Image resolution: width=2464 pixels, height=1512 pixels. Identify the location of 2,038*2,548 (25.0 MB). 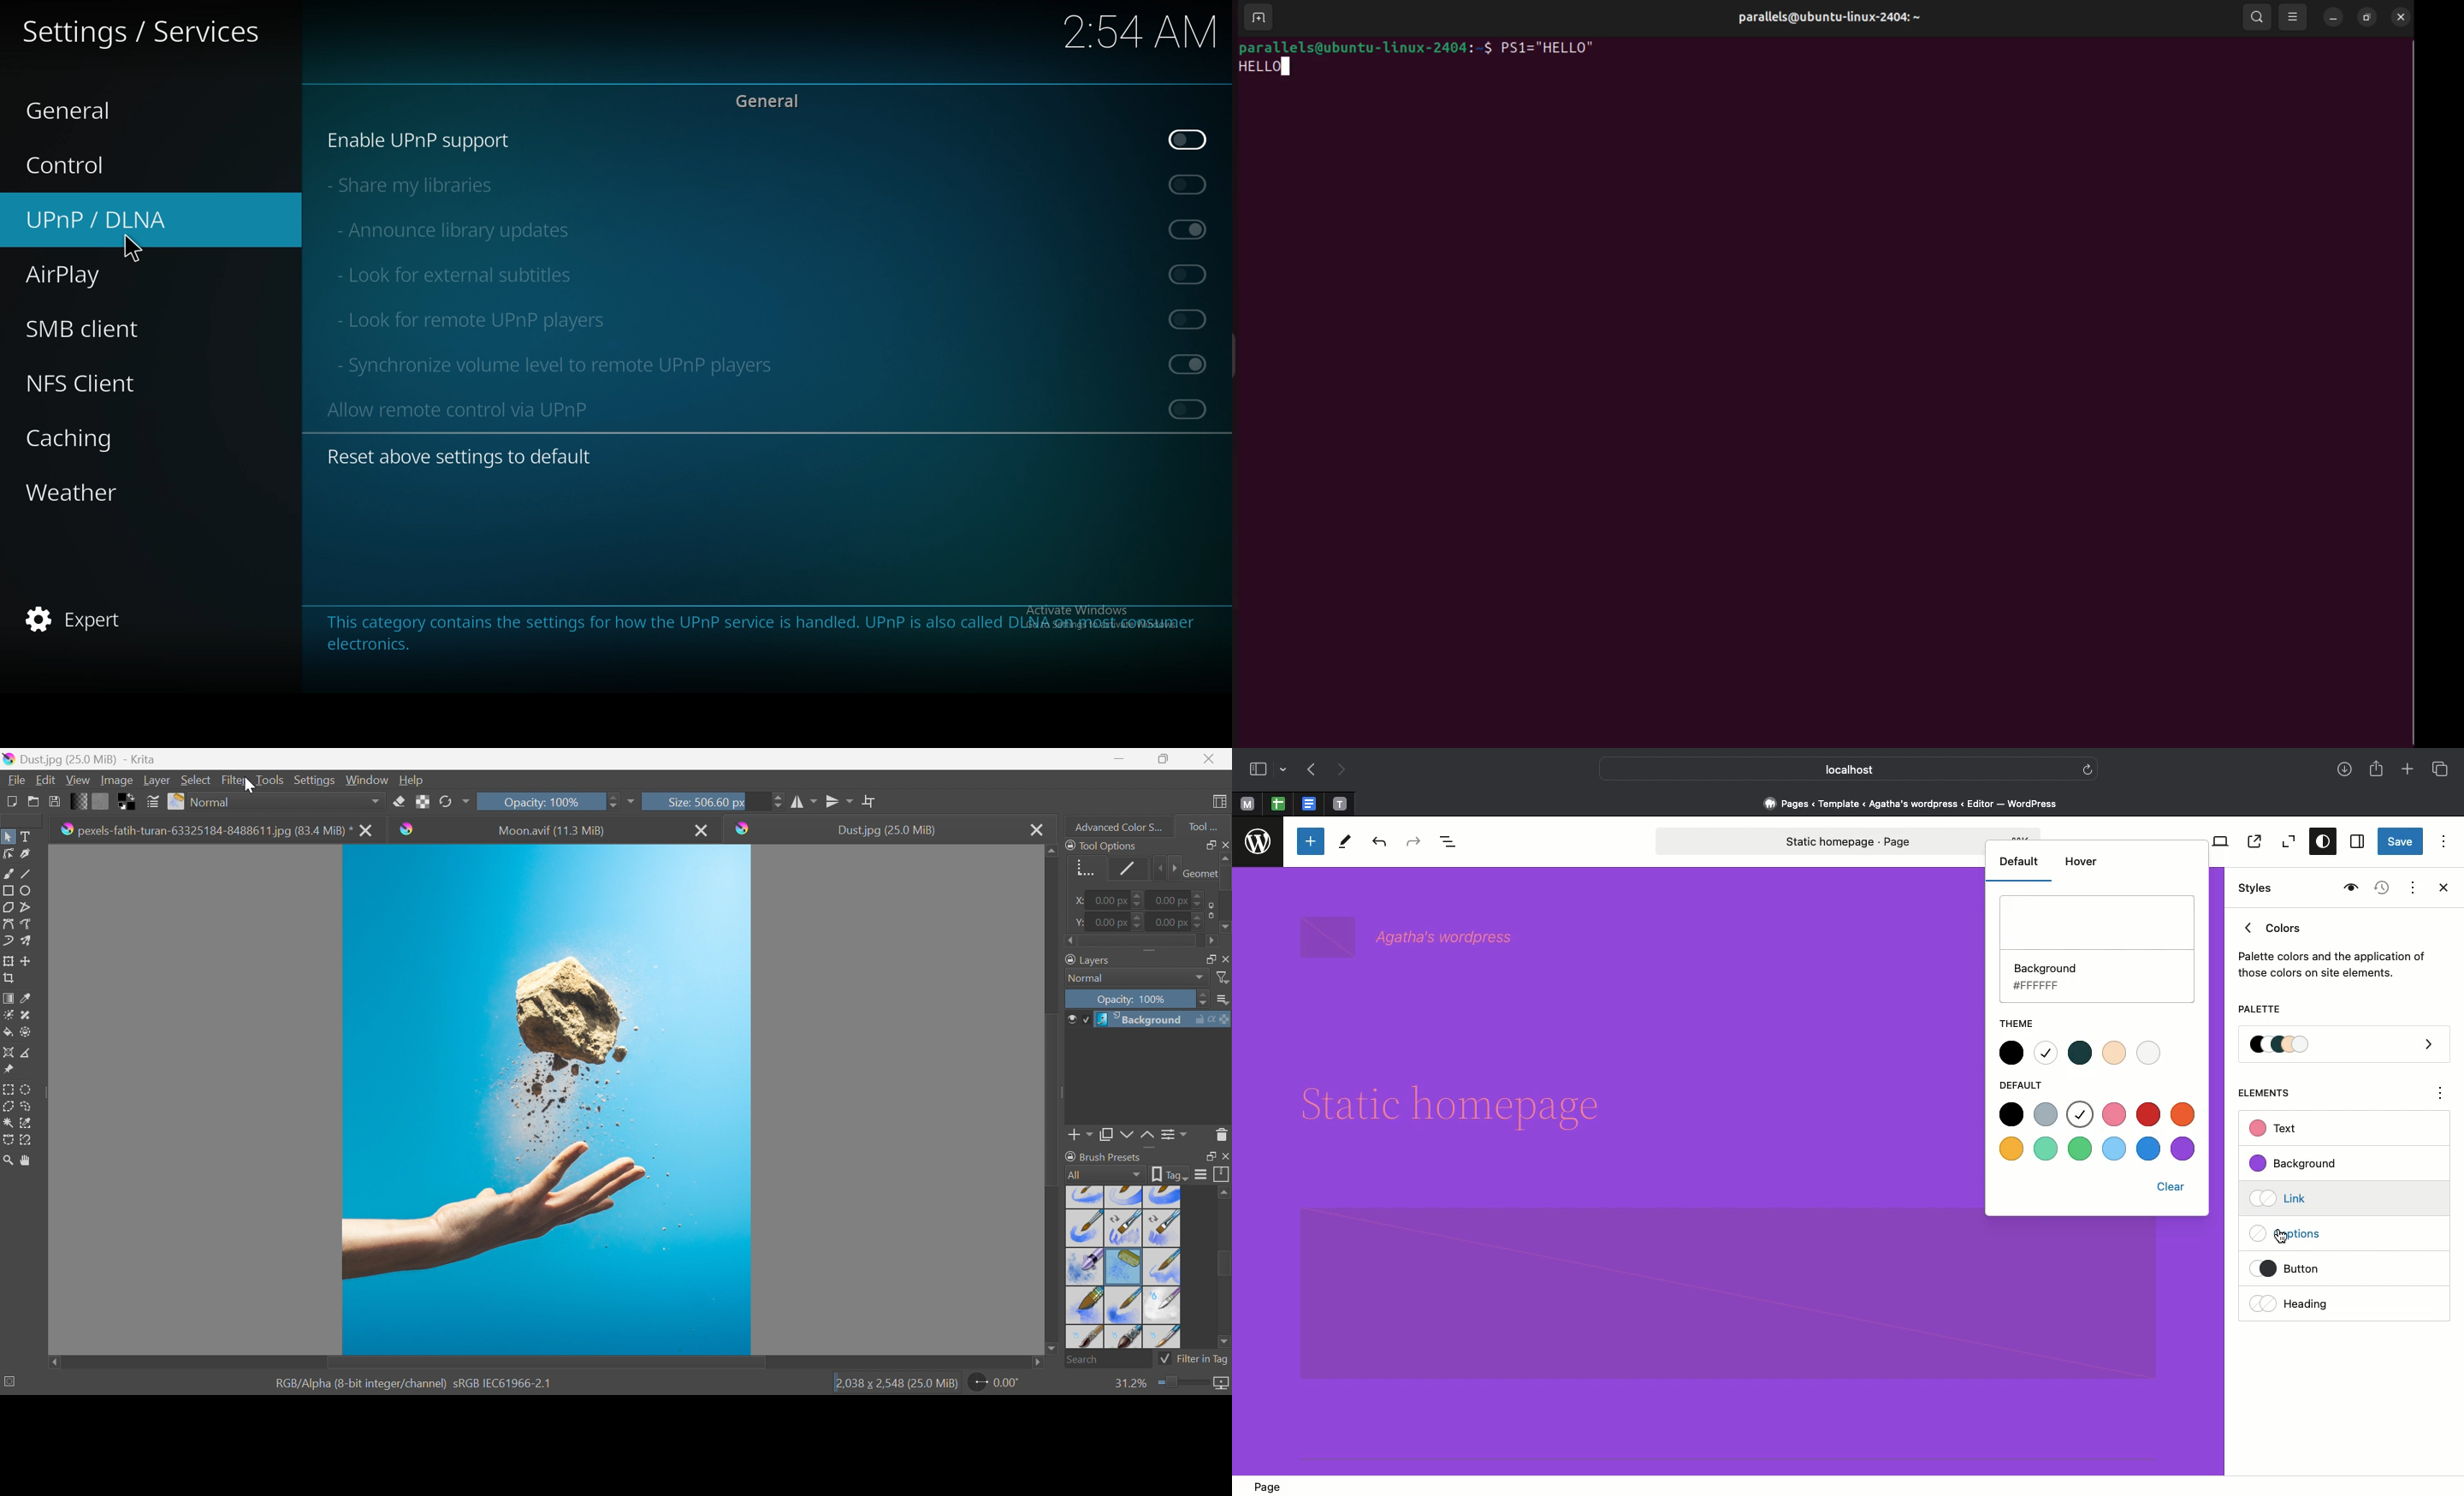
(896, 1384).